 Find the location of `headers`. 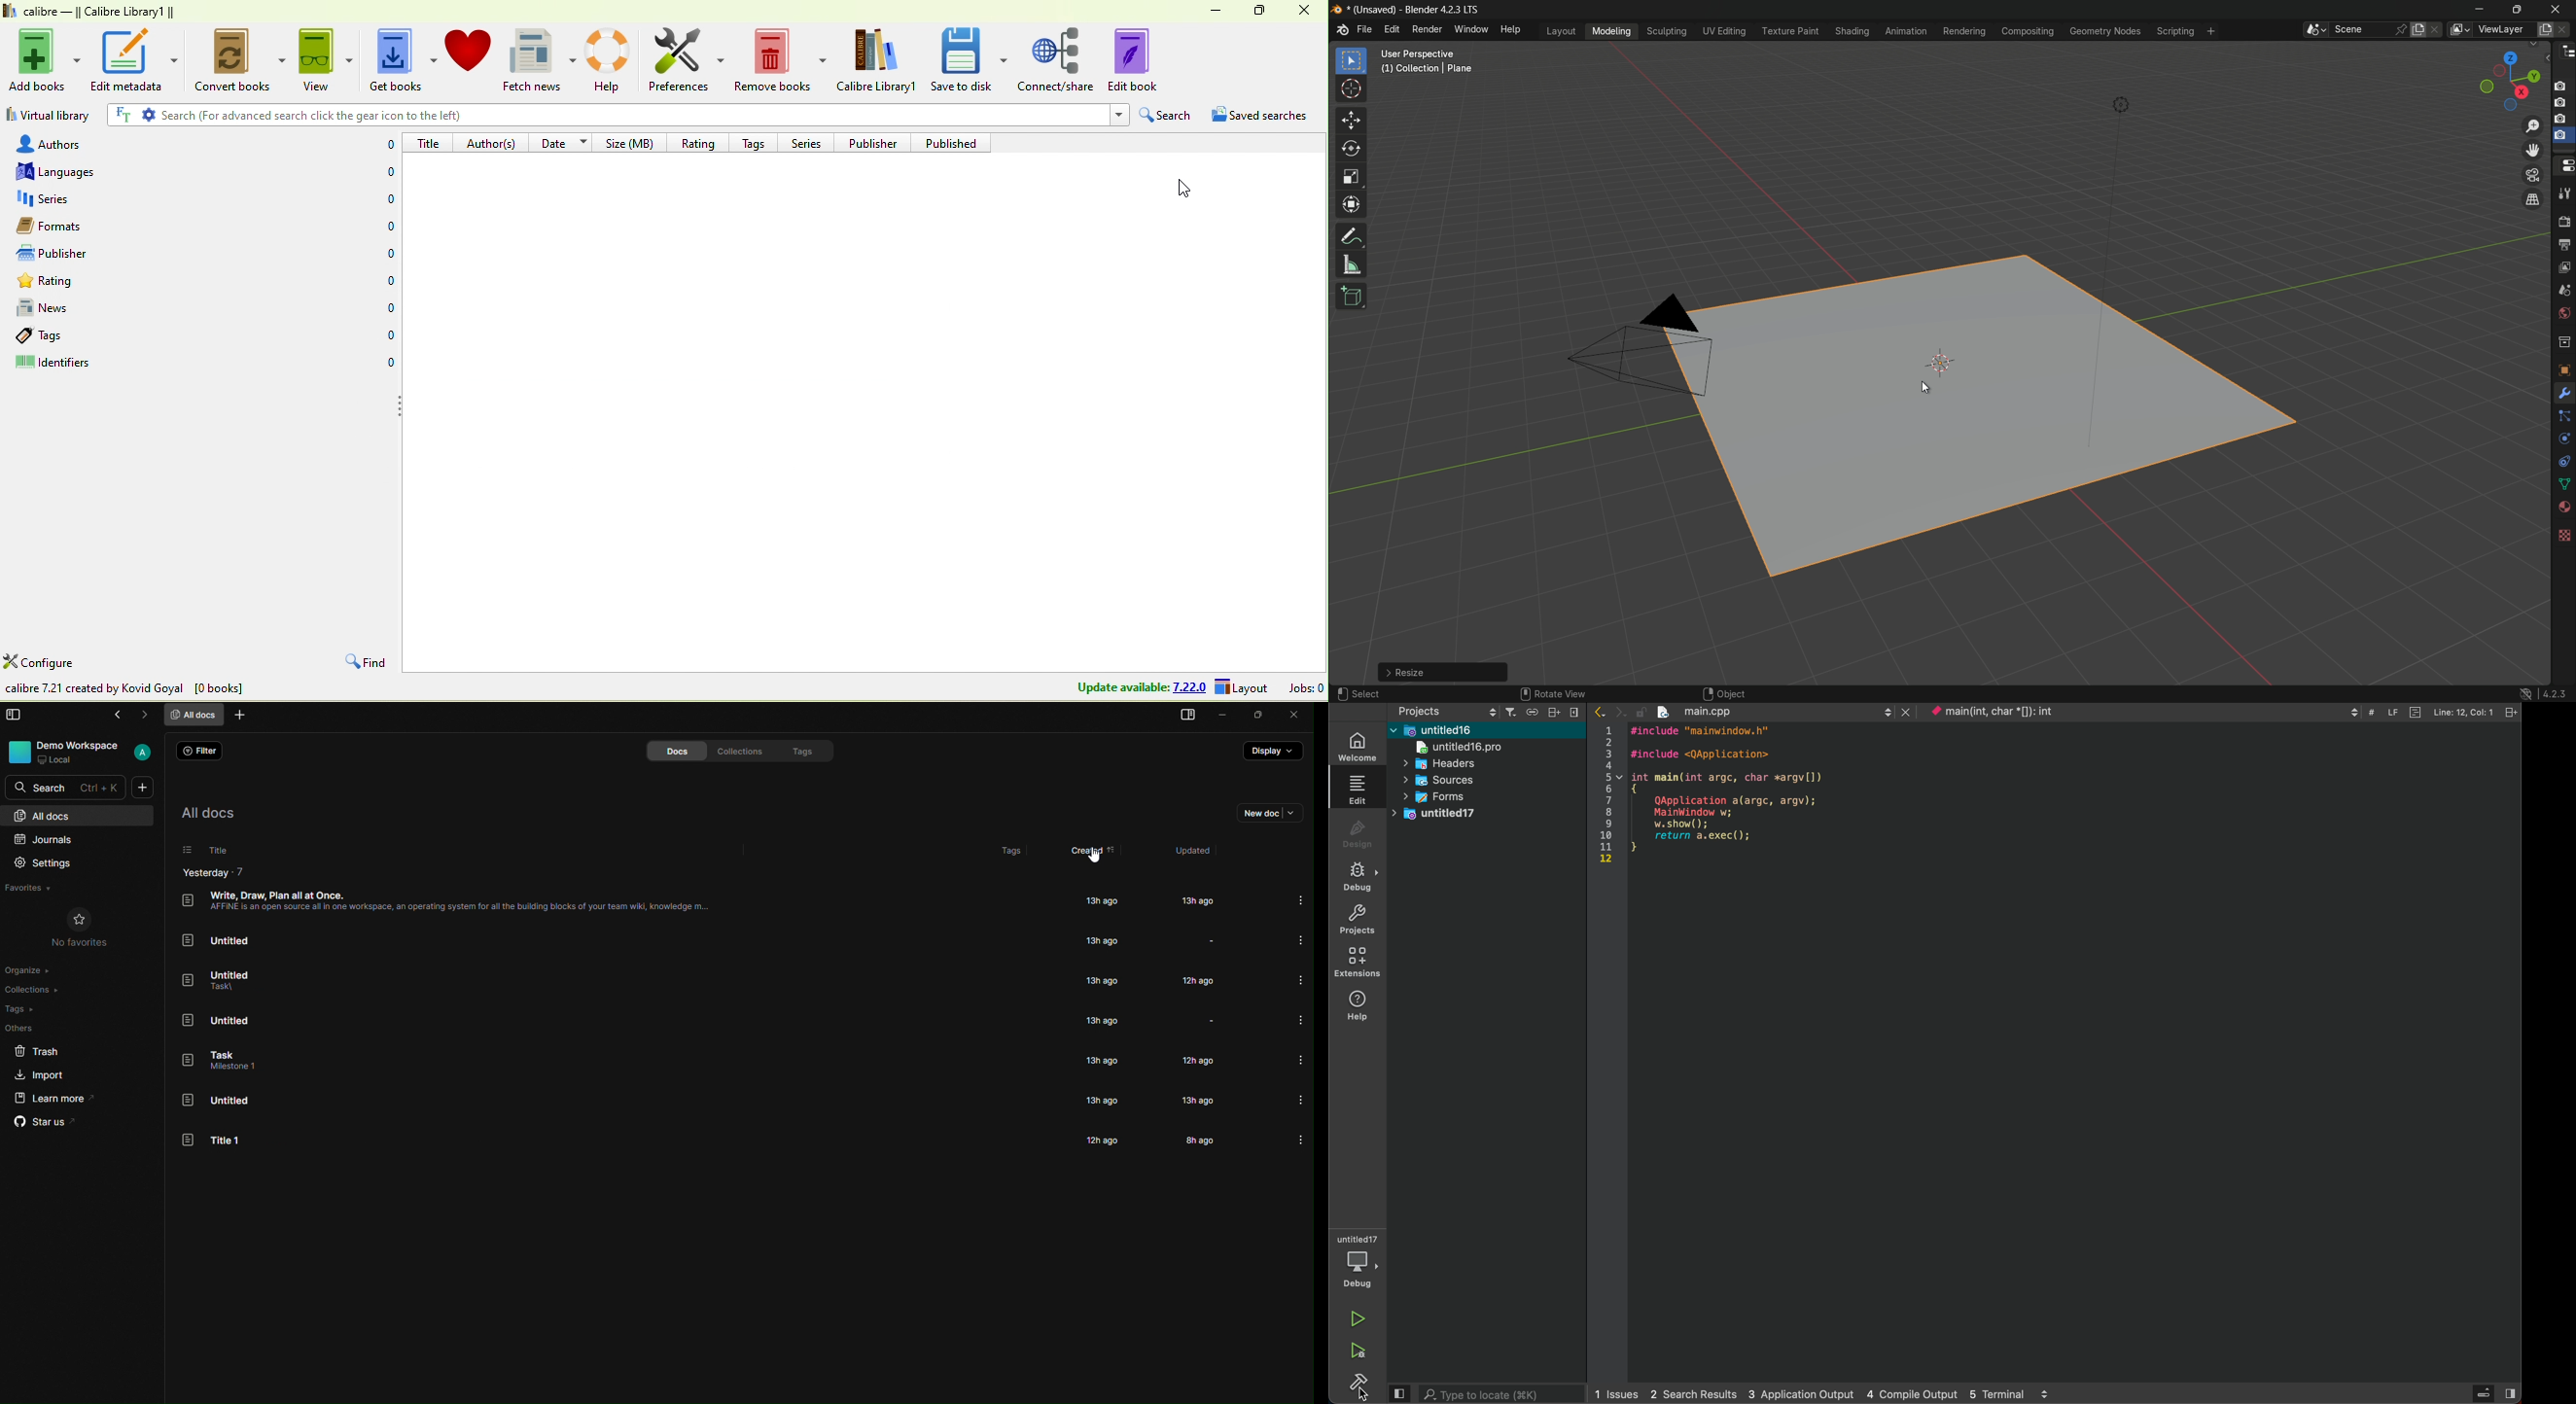

headers is located at coordinates (1448, 764).